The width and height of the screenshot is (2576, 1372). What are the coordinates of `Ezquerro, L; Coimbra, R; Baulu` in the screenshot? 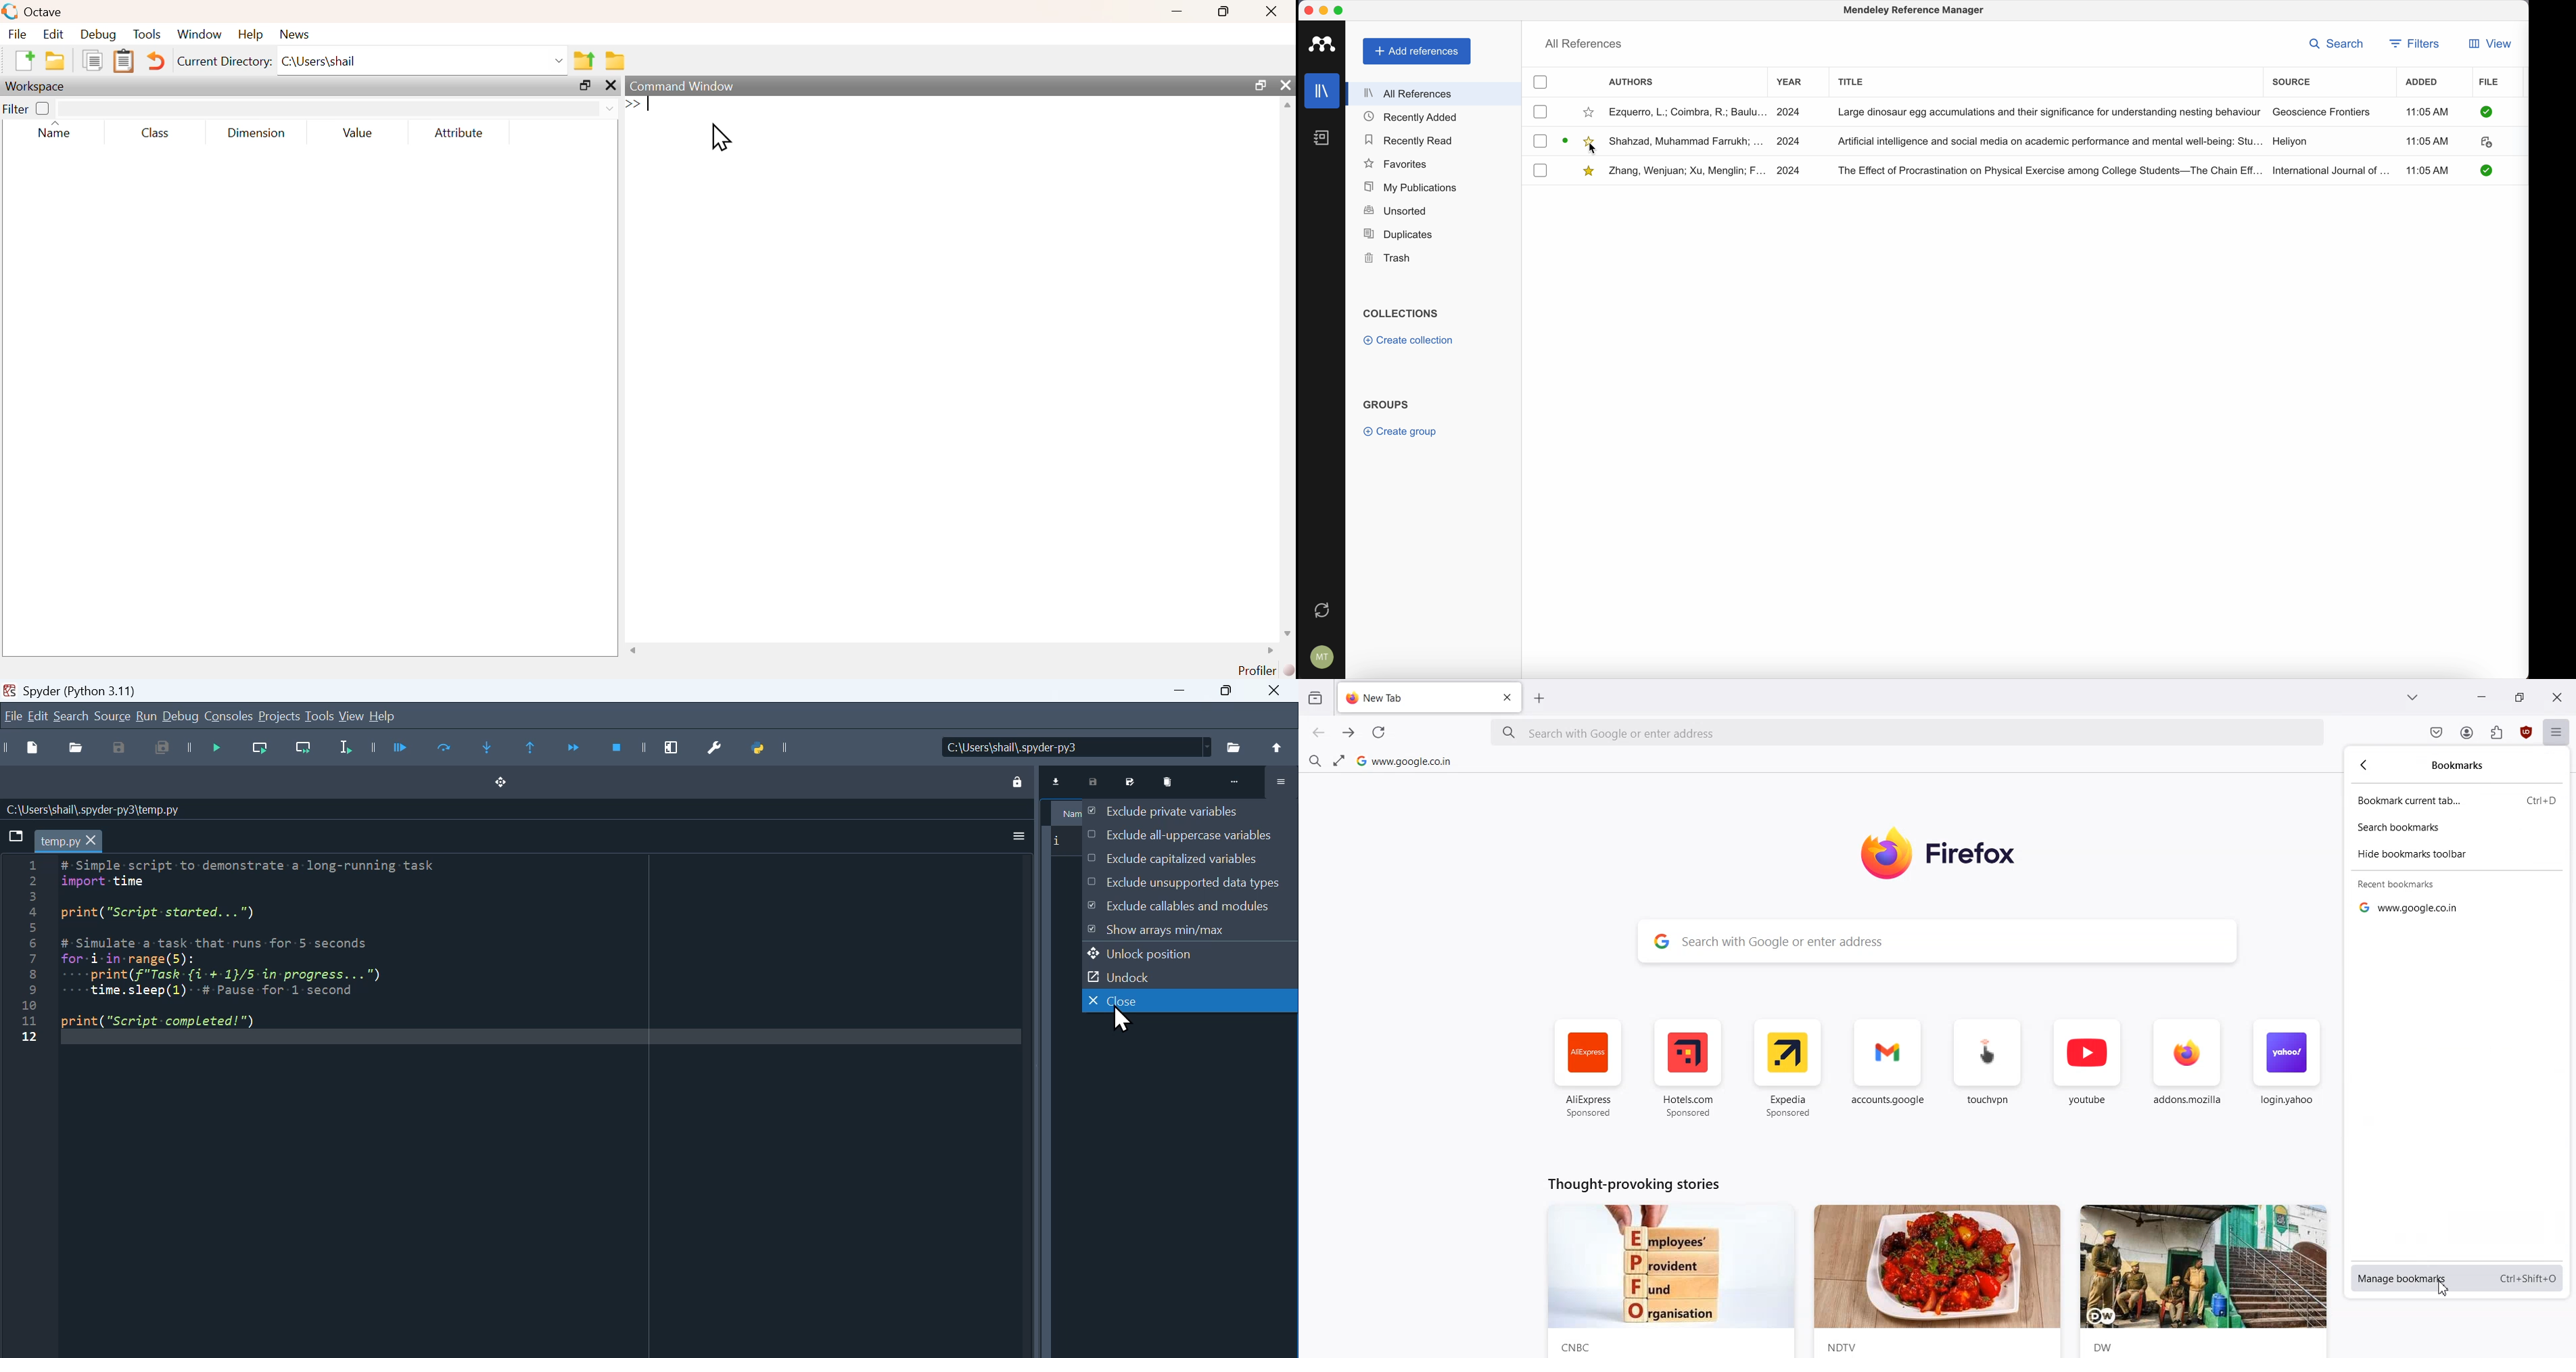 It's located at (1688, 112).